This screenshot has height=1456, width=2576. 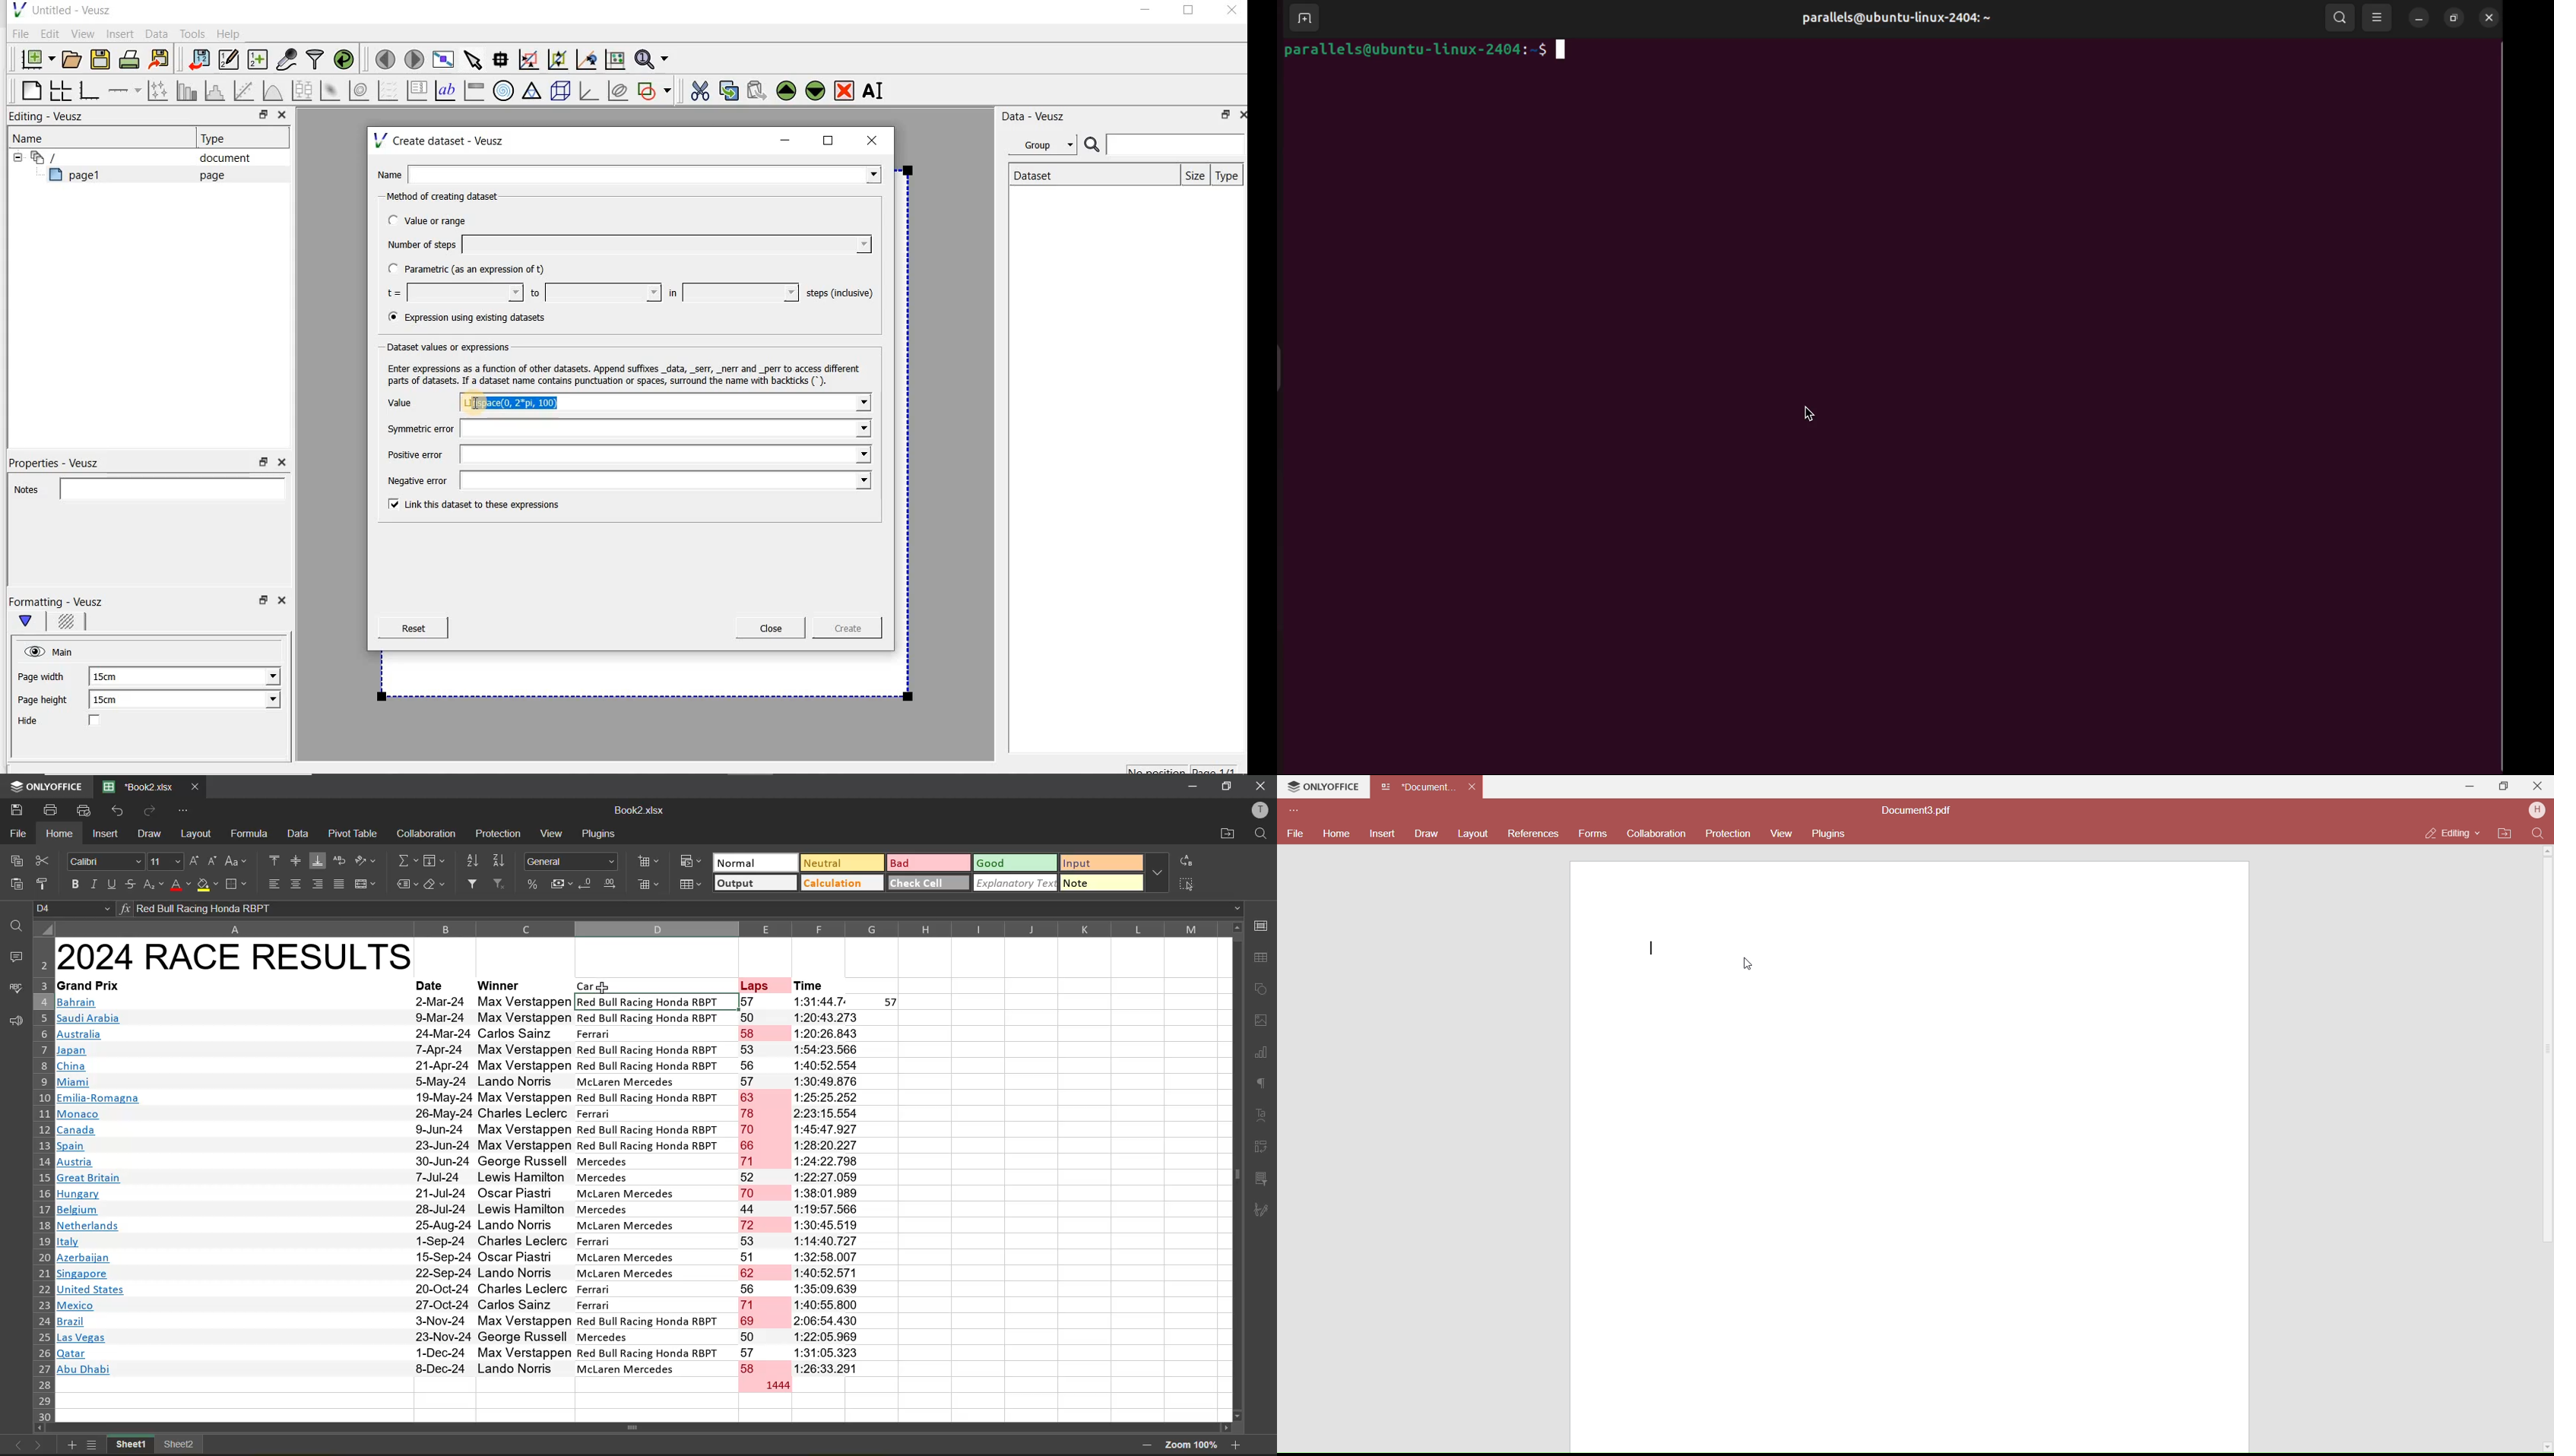 I want to click on note, so click(x=1101, y=885).